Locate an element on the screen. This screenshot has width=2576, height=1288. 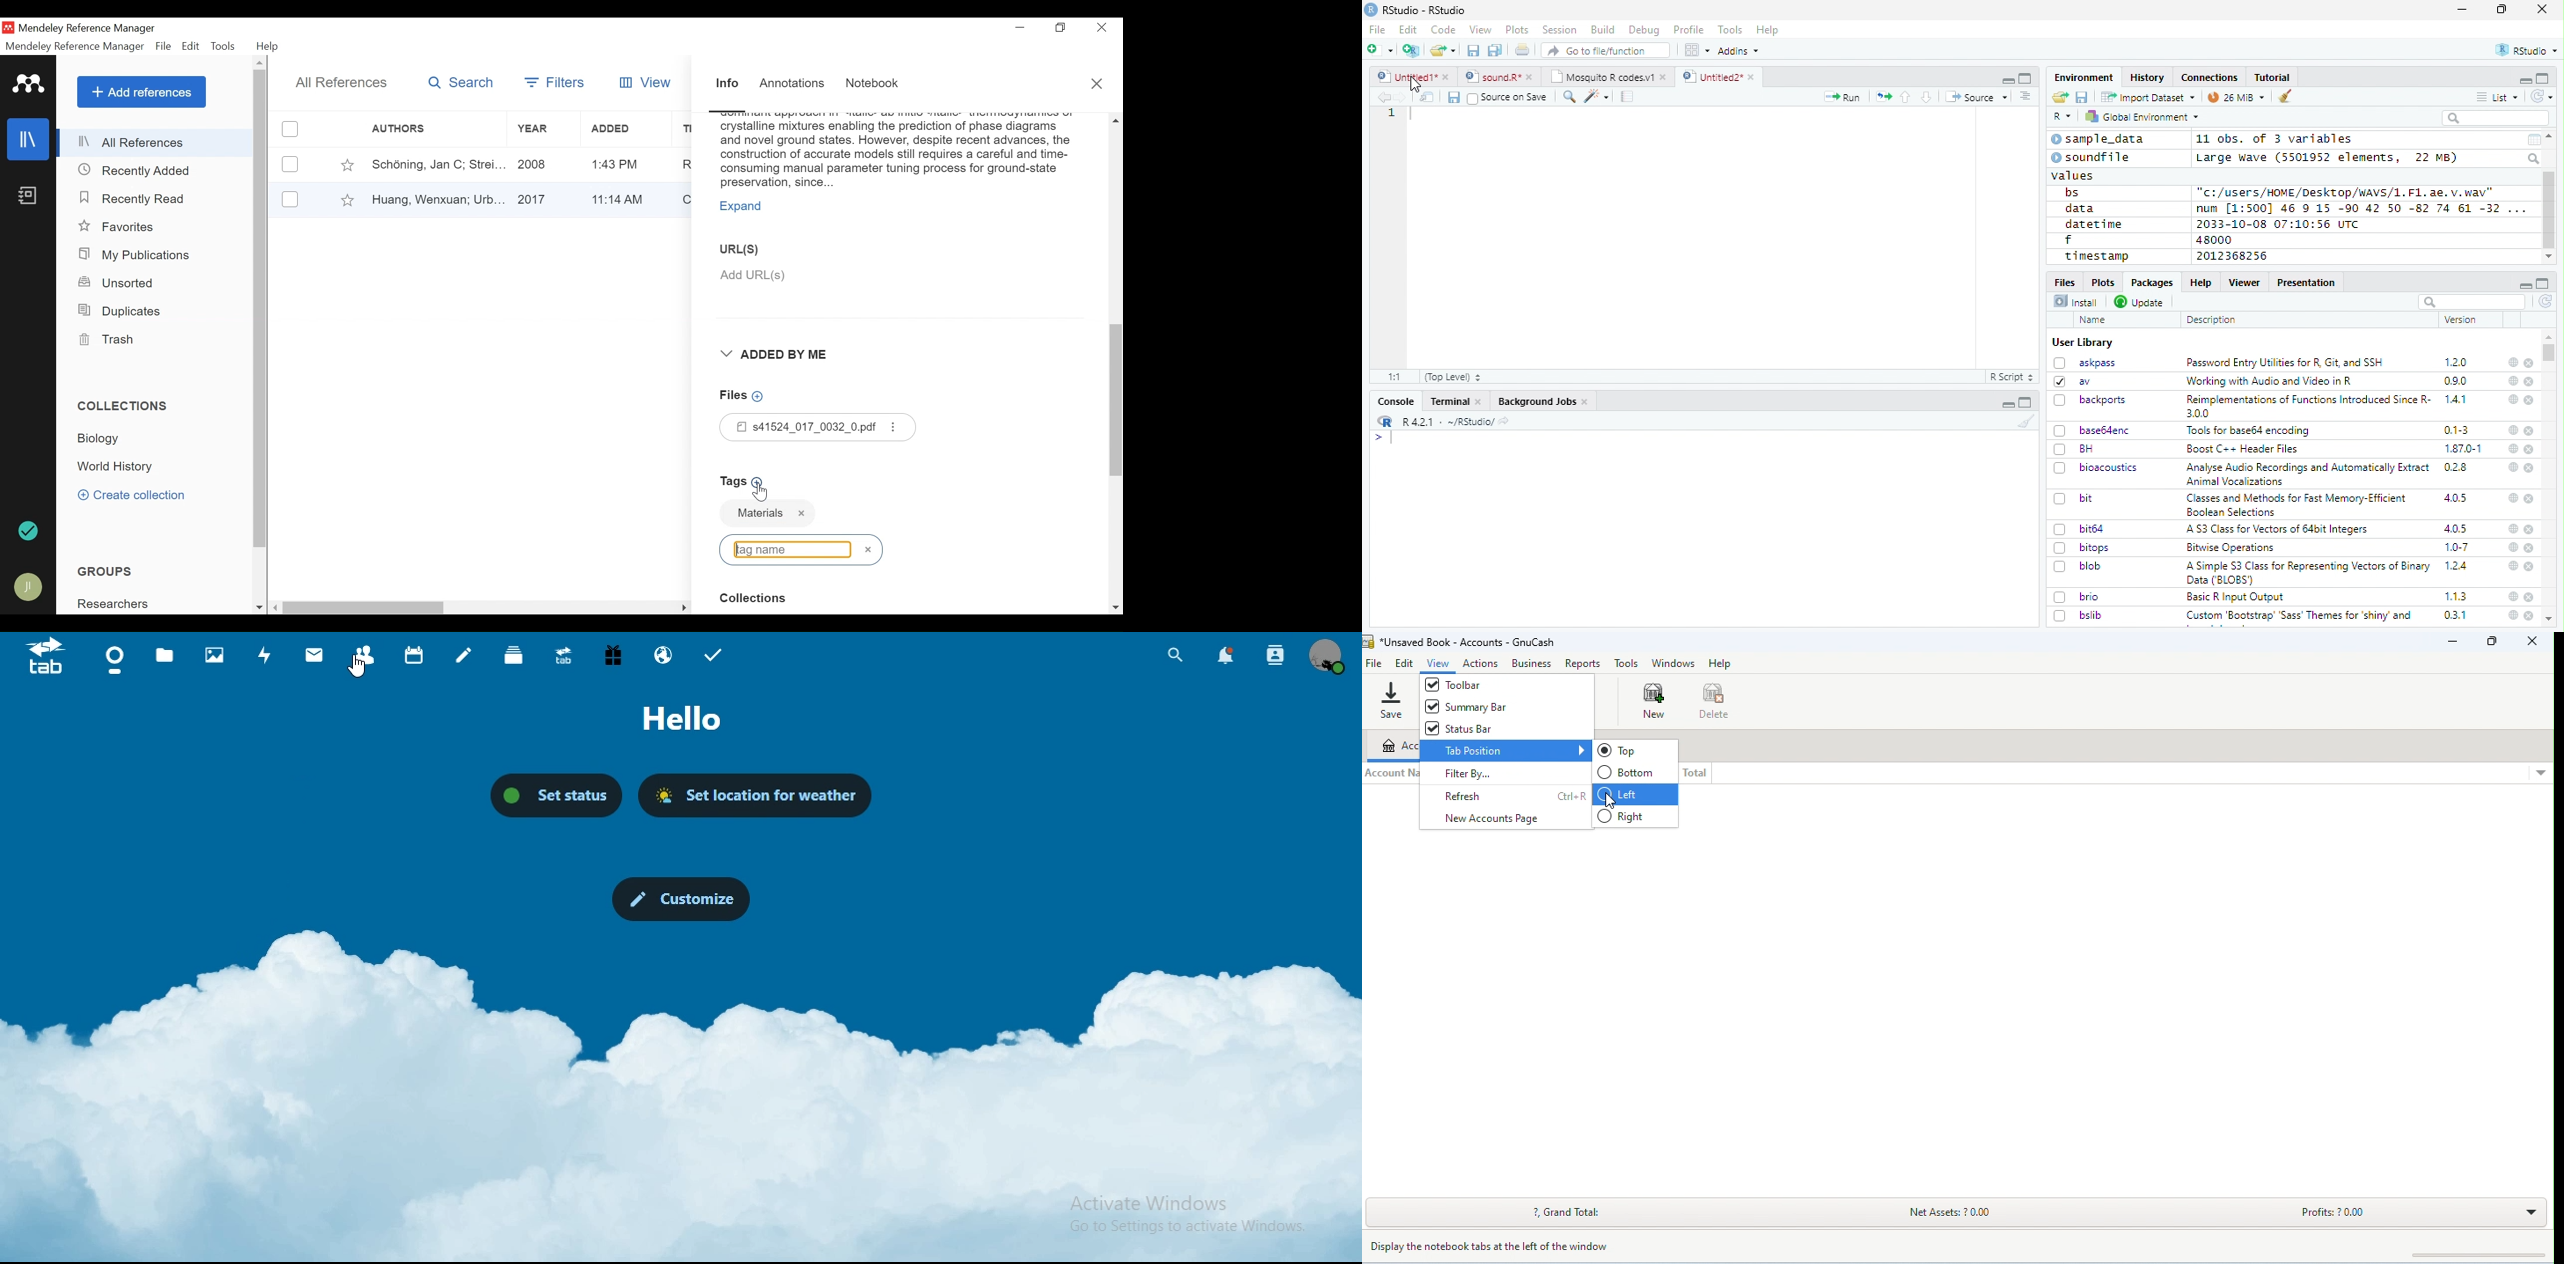
help is located at coordinates (2512, 399).